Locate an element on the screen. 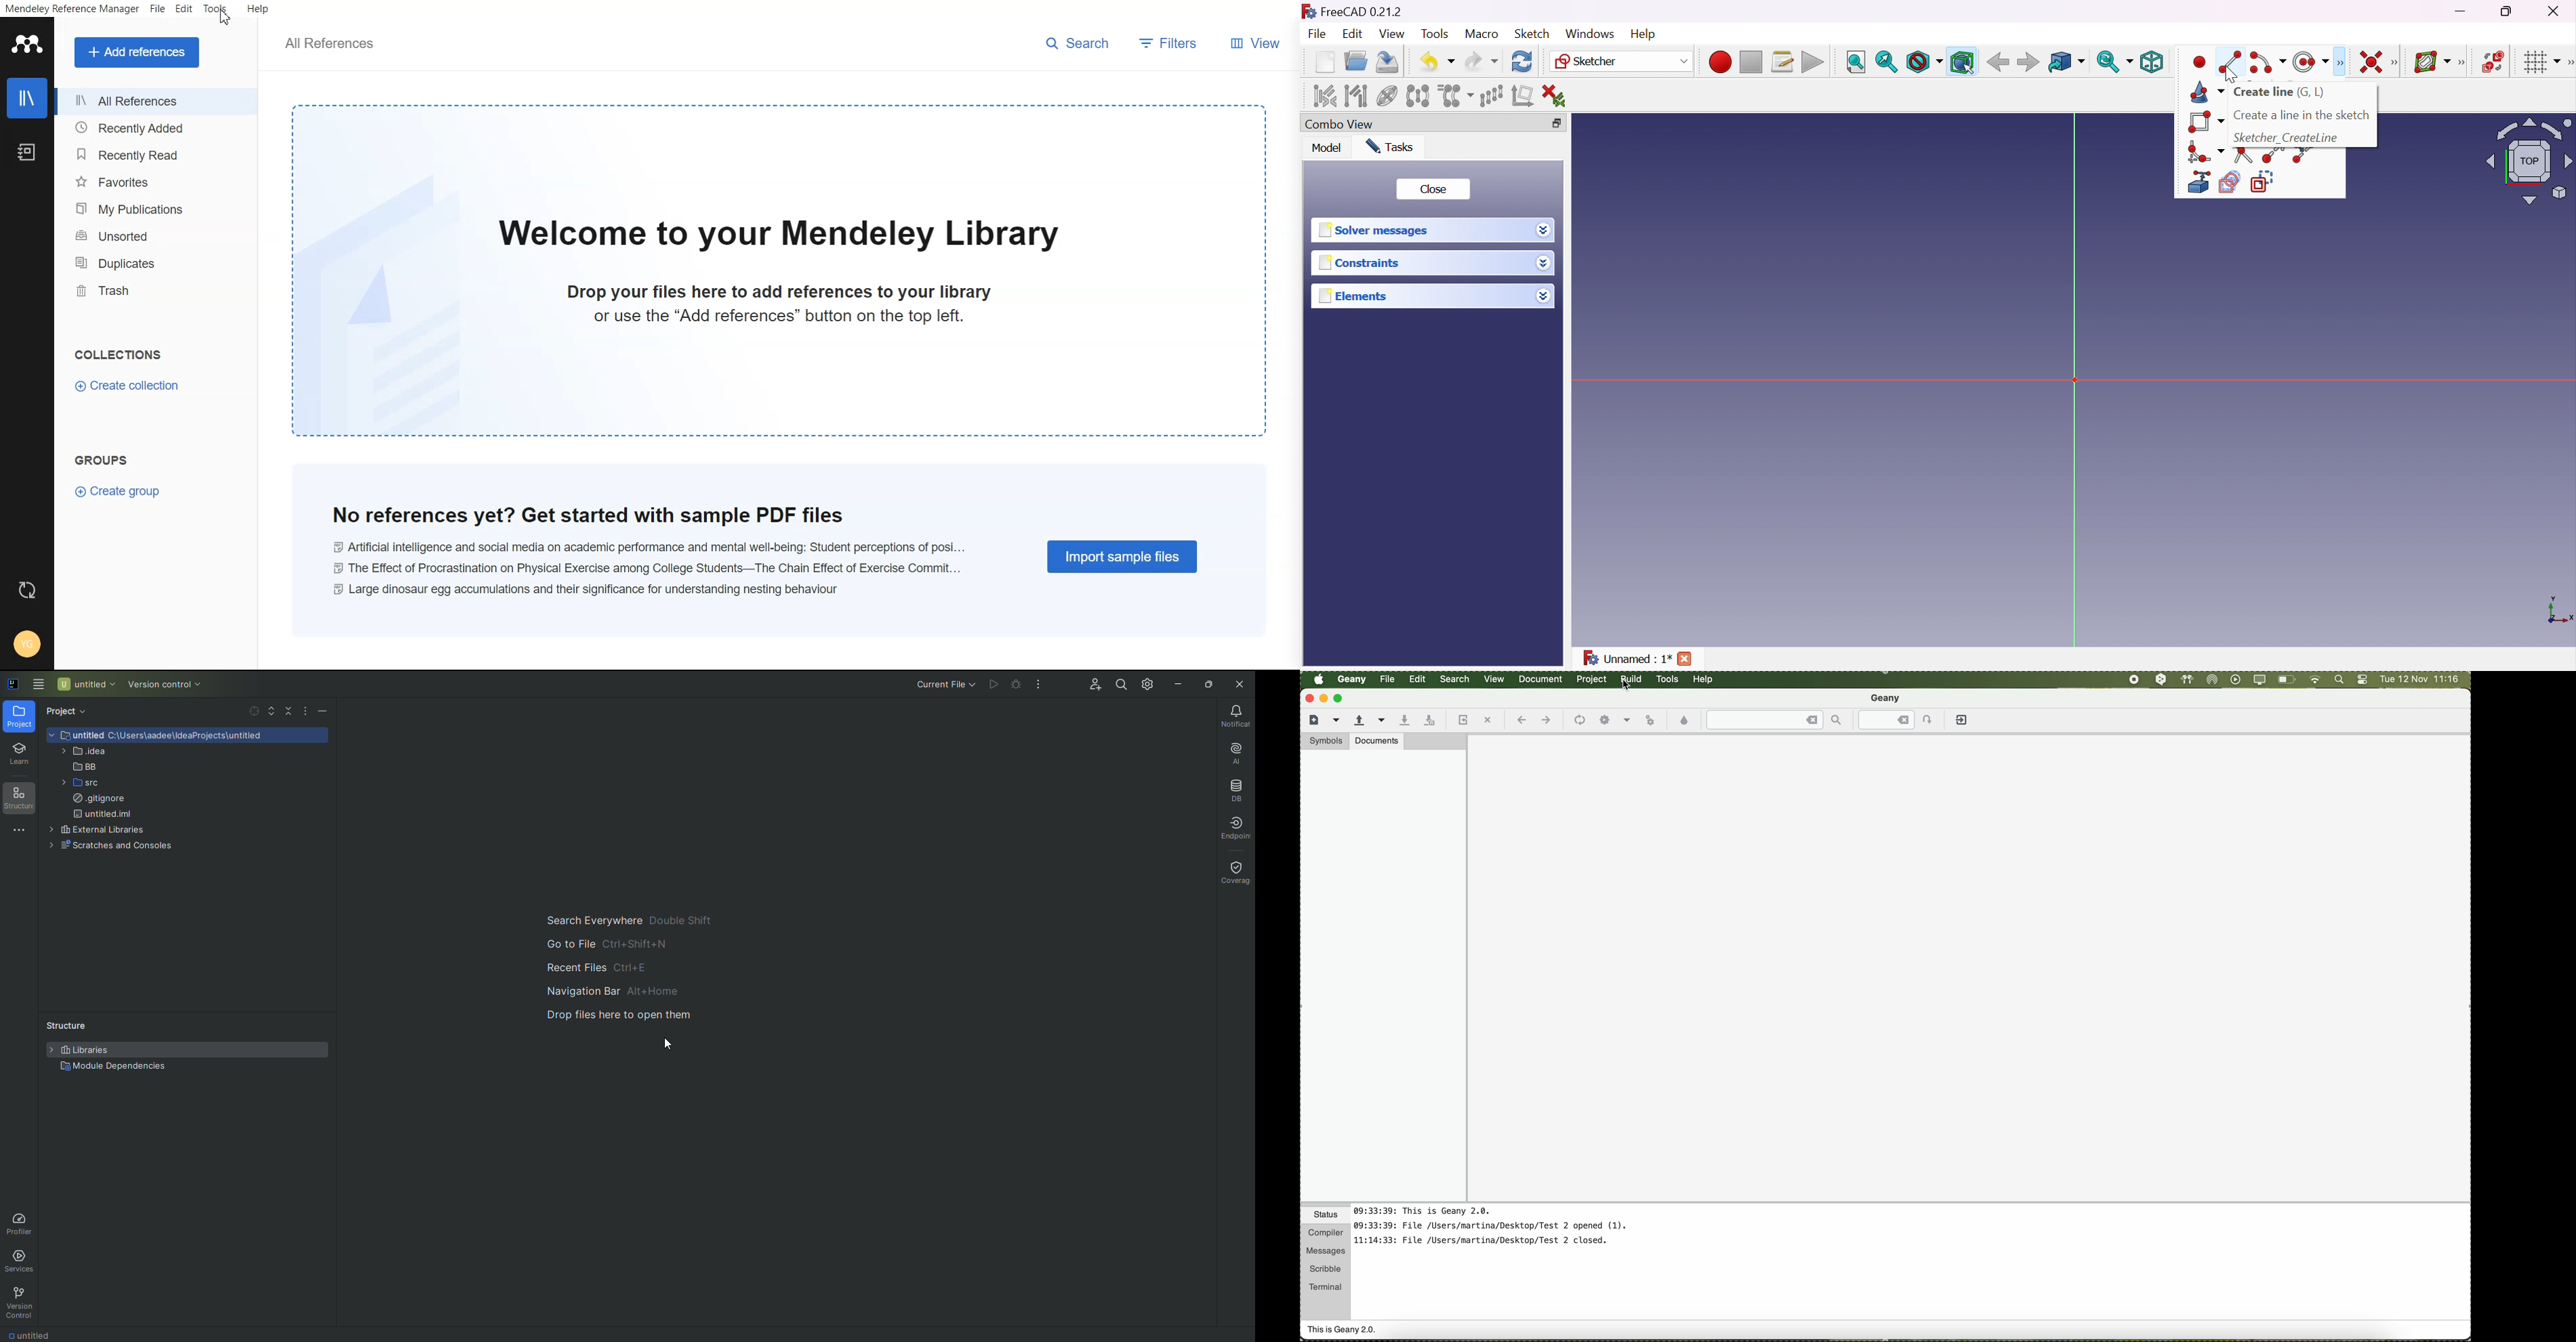  collections is located at coordinates (119, 354).